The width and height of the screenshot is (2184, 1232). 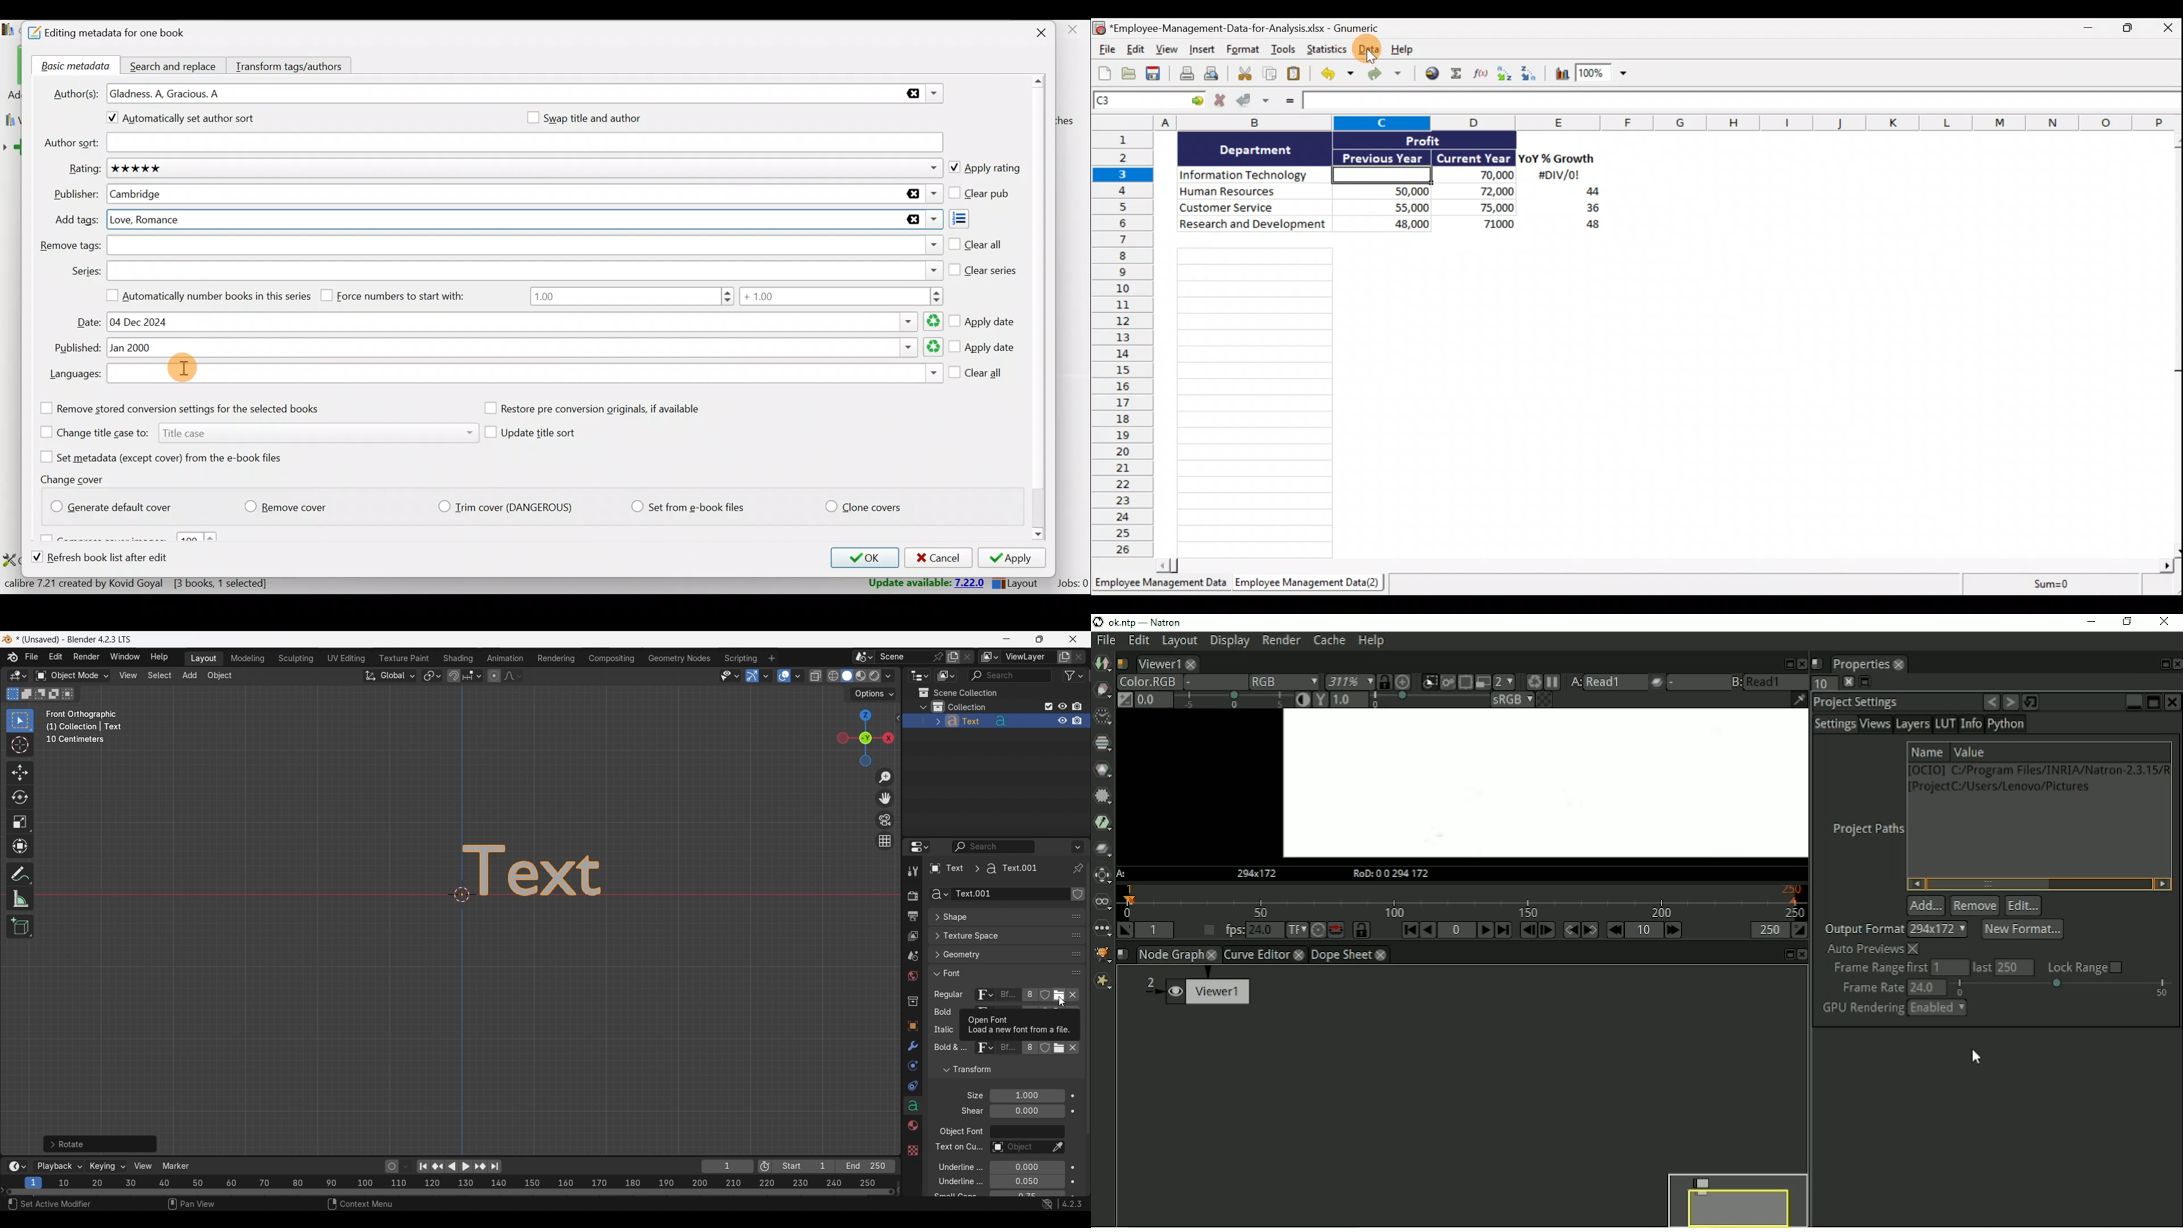 What do you see at coordinates (1384, 682) in the screenshot?
I see `Synchronize` at bounding box center [1384, 682].